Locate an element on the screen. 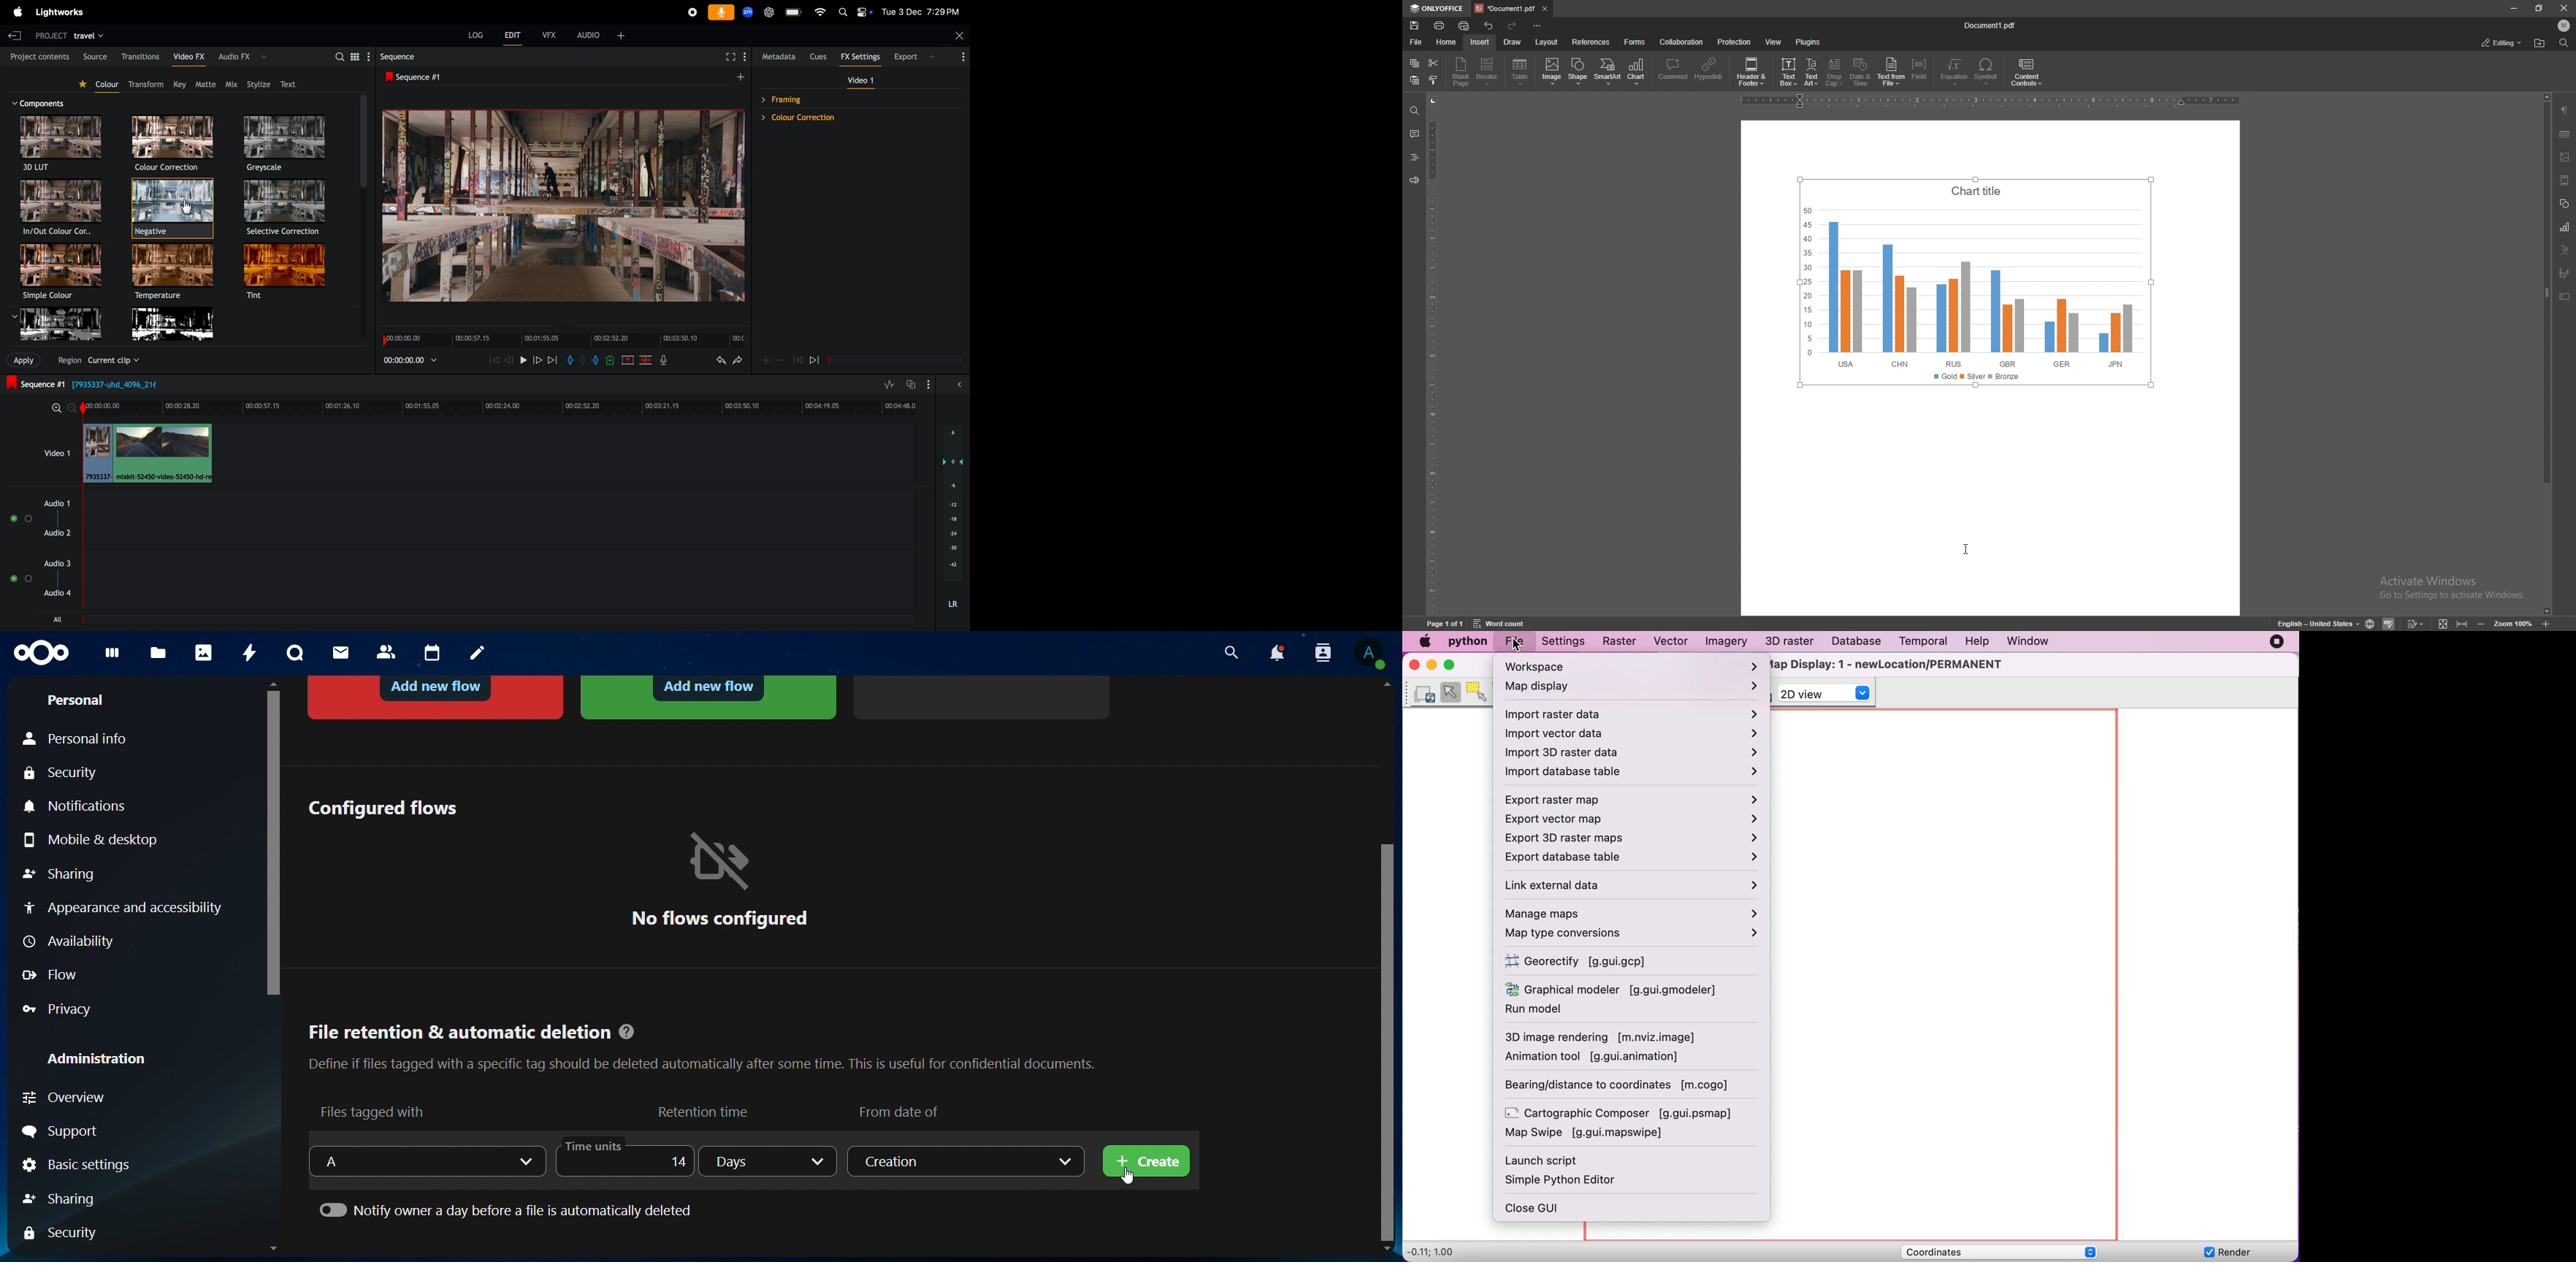 The height and width of the screenshot is (1288, 2576). feedback is located at coordinates (1414, 180).